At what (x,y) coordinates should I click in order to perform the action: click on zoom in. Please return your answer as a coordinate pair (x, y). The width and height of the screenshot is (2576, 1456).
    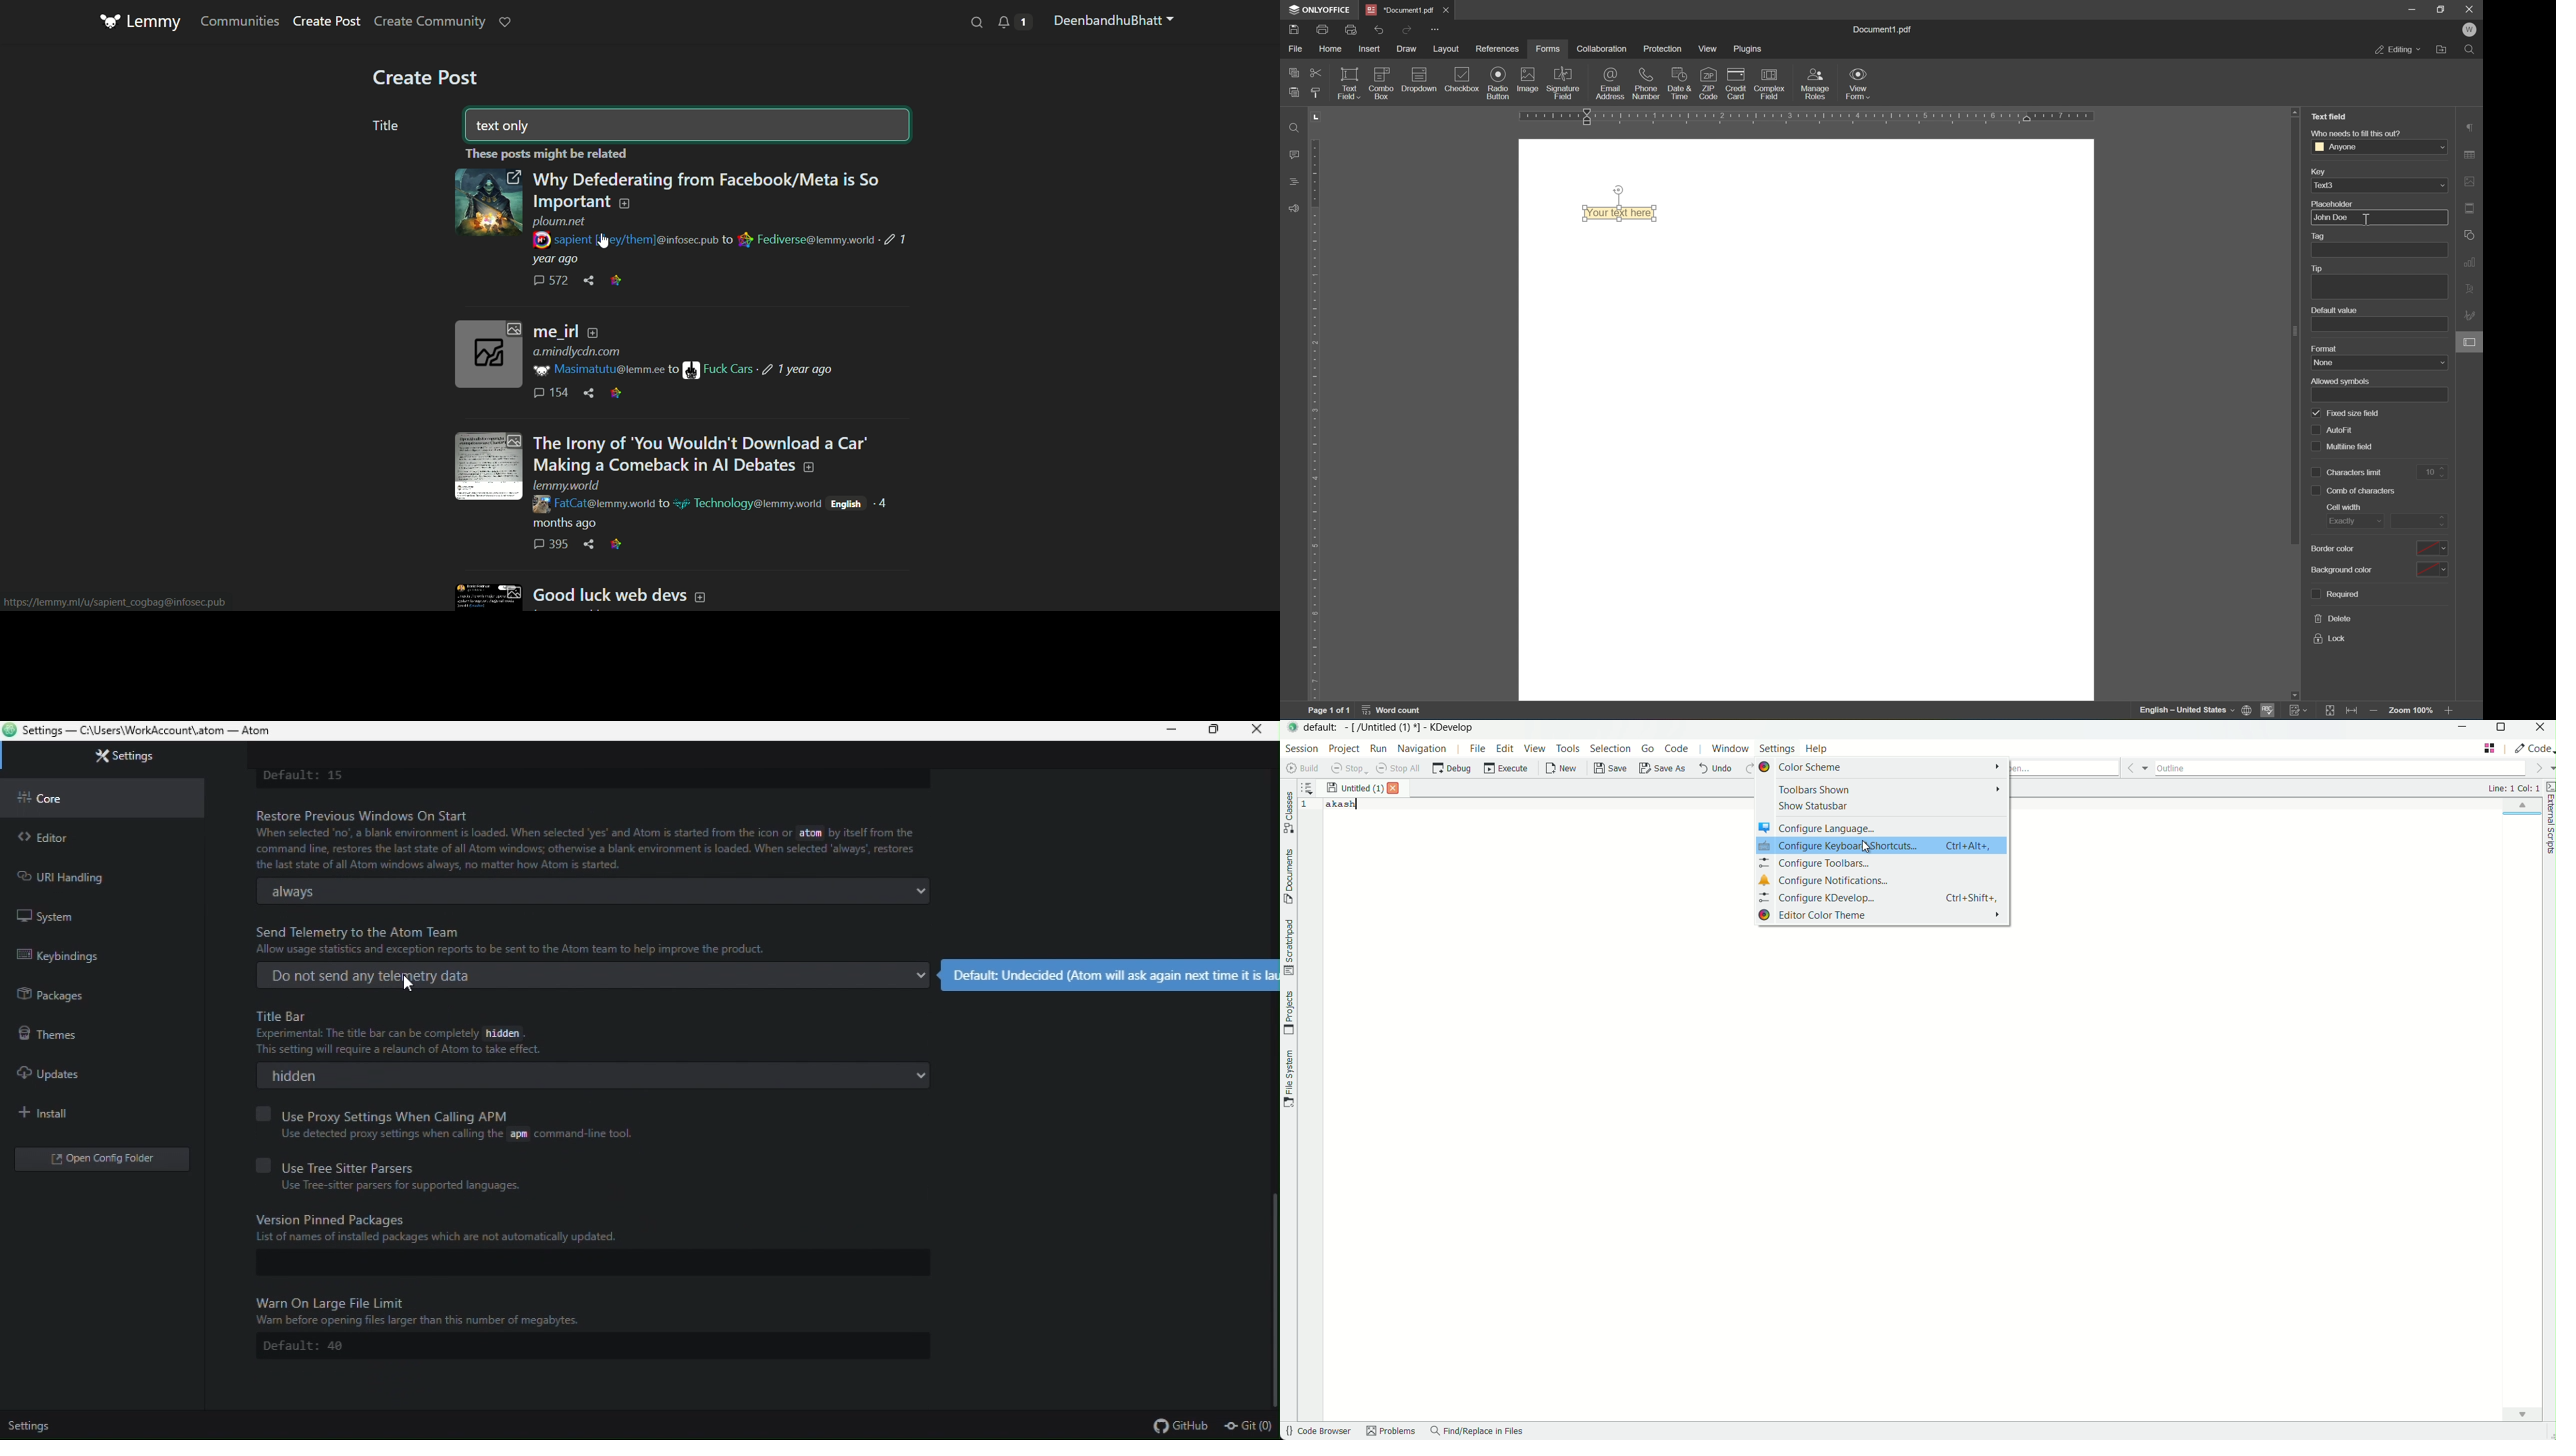
    Looking at the image, I should click on (2453, 713).